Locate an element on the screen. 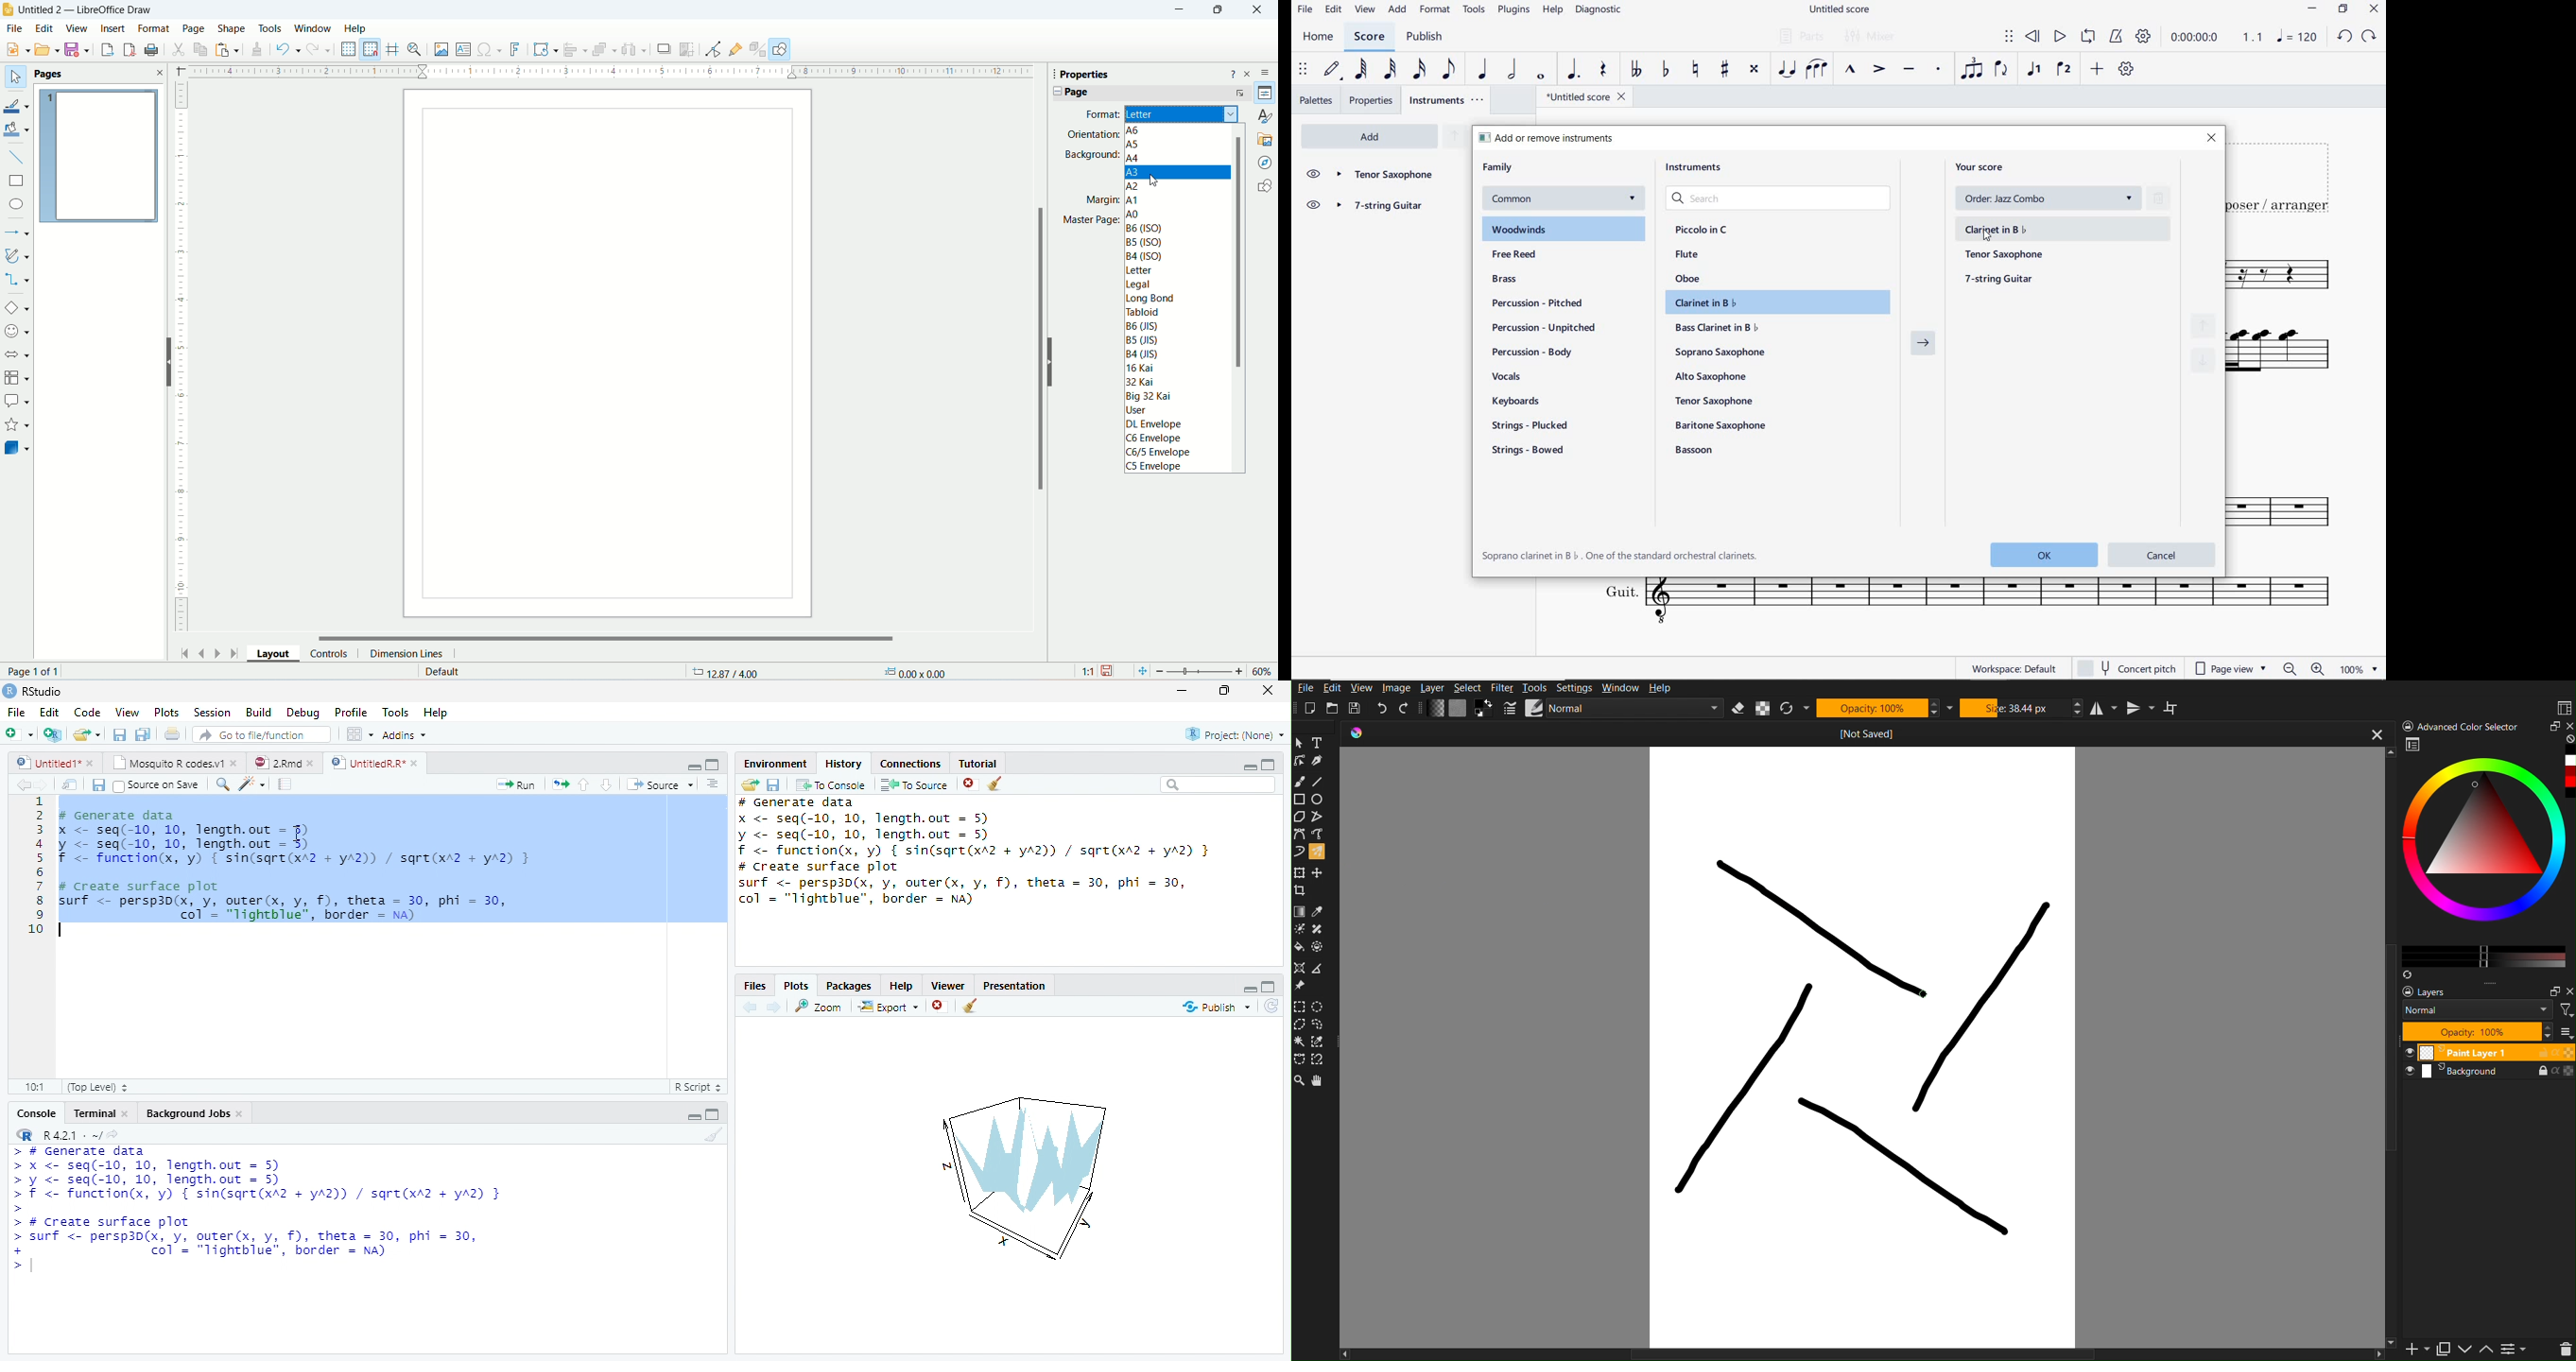 Image resolution: width=2576 pixels, height=1372 pixels. Size is located at coordinates (2020, 708).